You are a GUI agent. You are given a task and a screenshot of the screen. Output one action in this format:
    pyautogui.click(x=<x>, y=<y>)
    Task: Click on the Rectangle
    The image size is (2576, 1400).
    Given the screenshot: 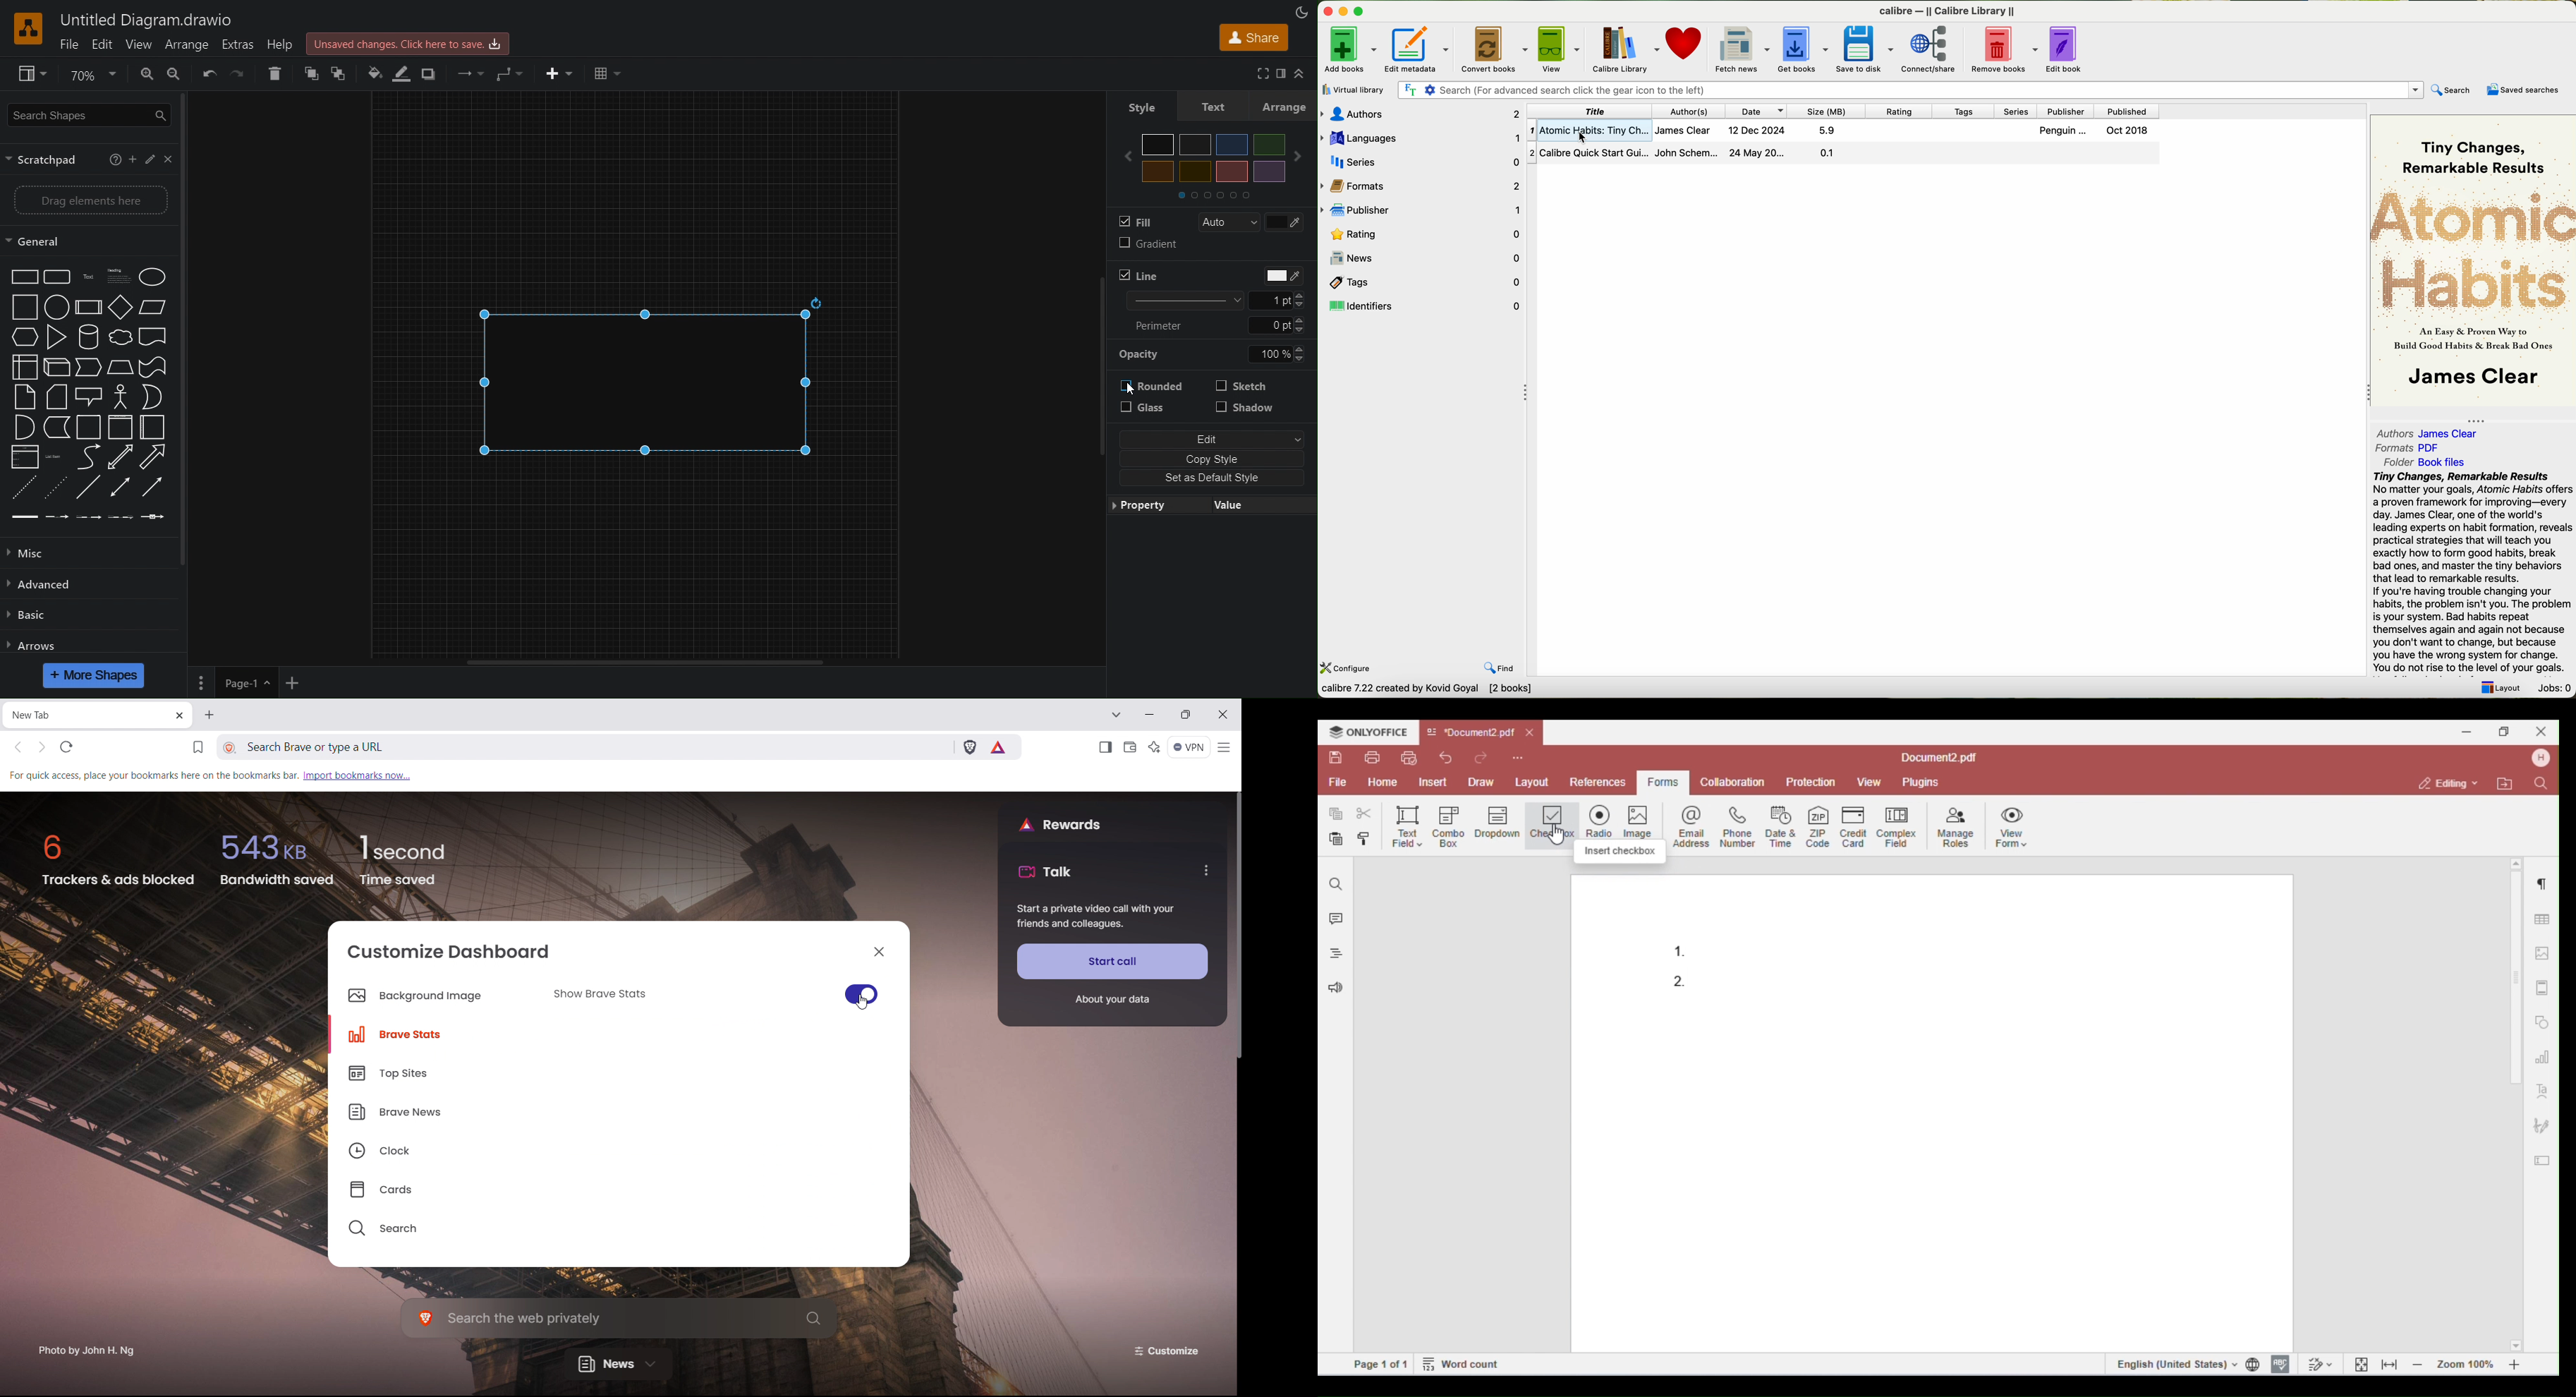 What is the action you would take?
    pyautogui.click(x=655, y=382)
    